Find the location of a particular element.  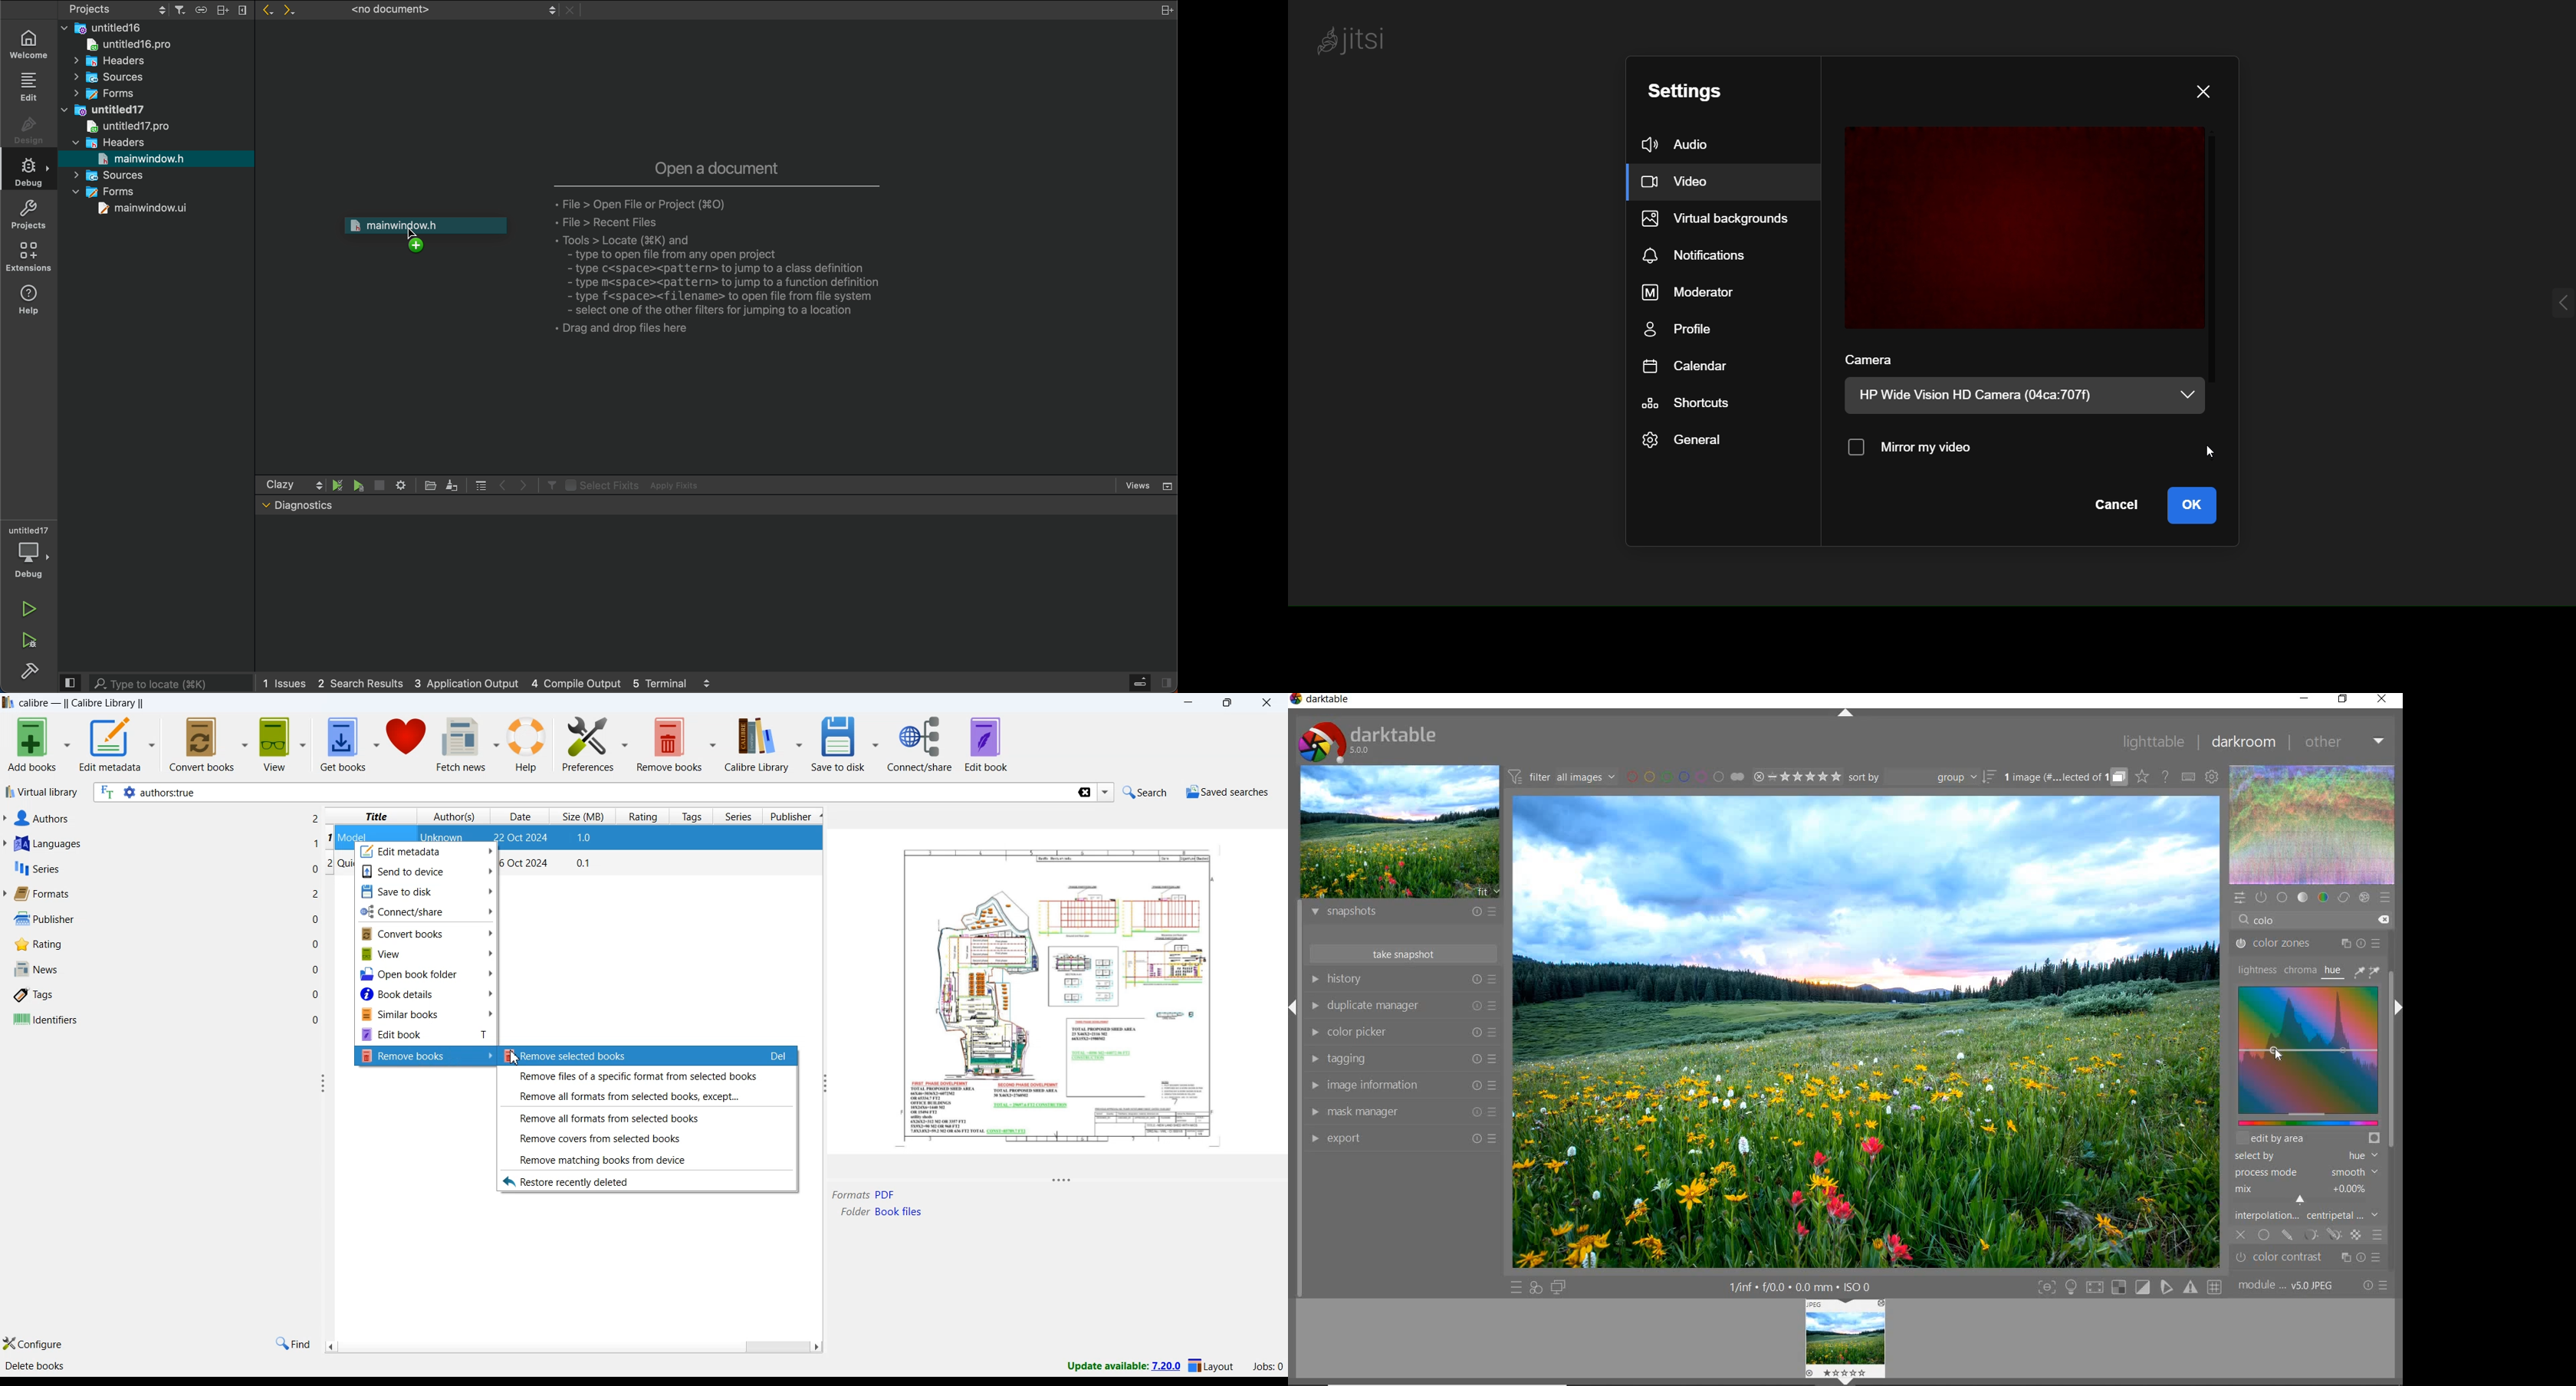

rating is located at coordinates (36, 945).